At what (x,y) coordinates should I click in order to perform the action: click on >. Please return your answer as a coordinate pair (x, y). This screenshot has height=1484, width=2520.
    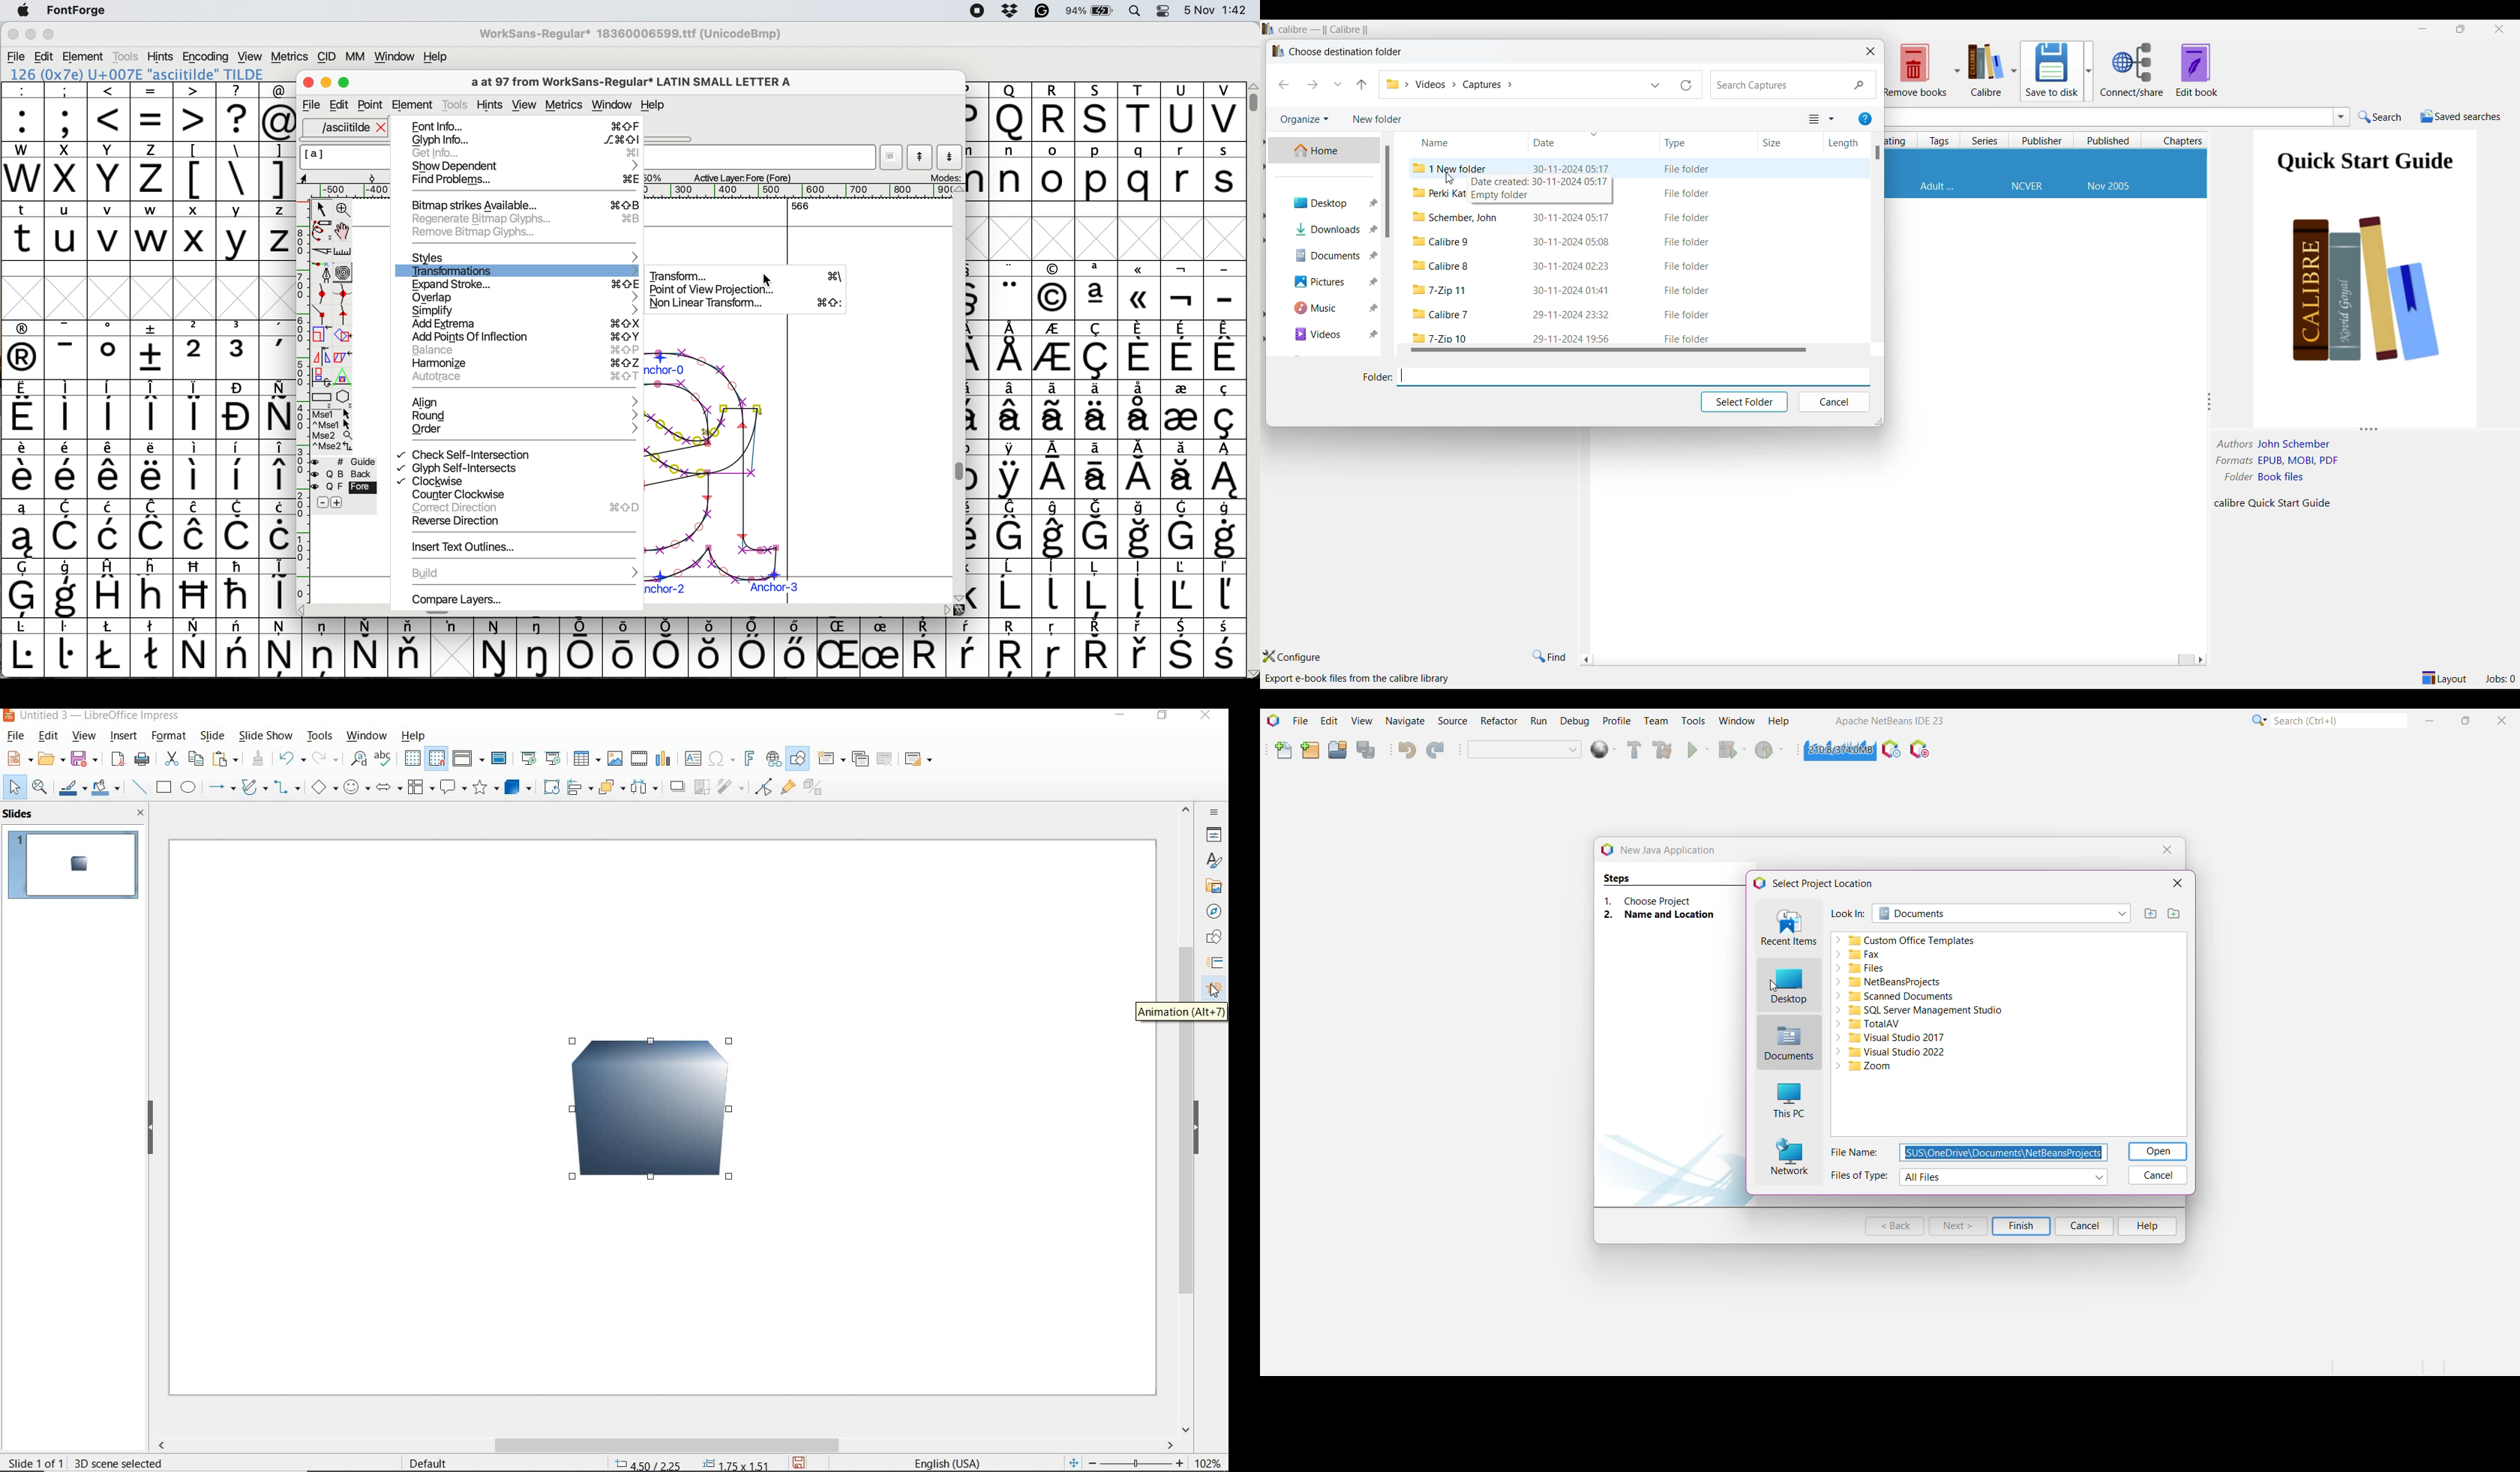
    Looking at the image, I should click on (195, 112).